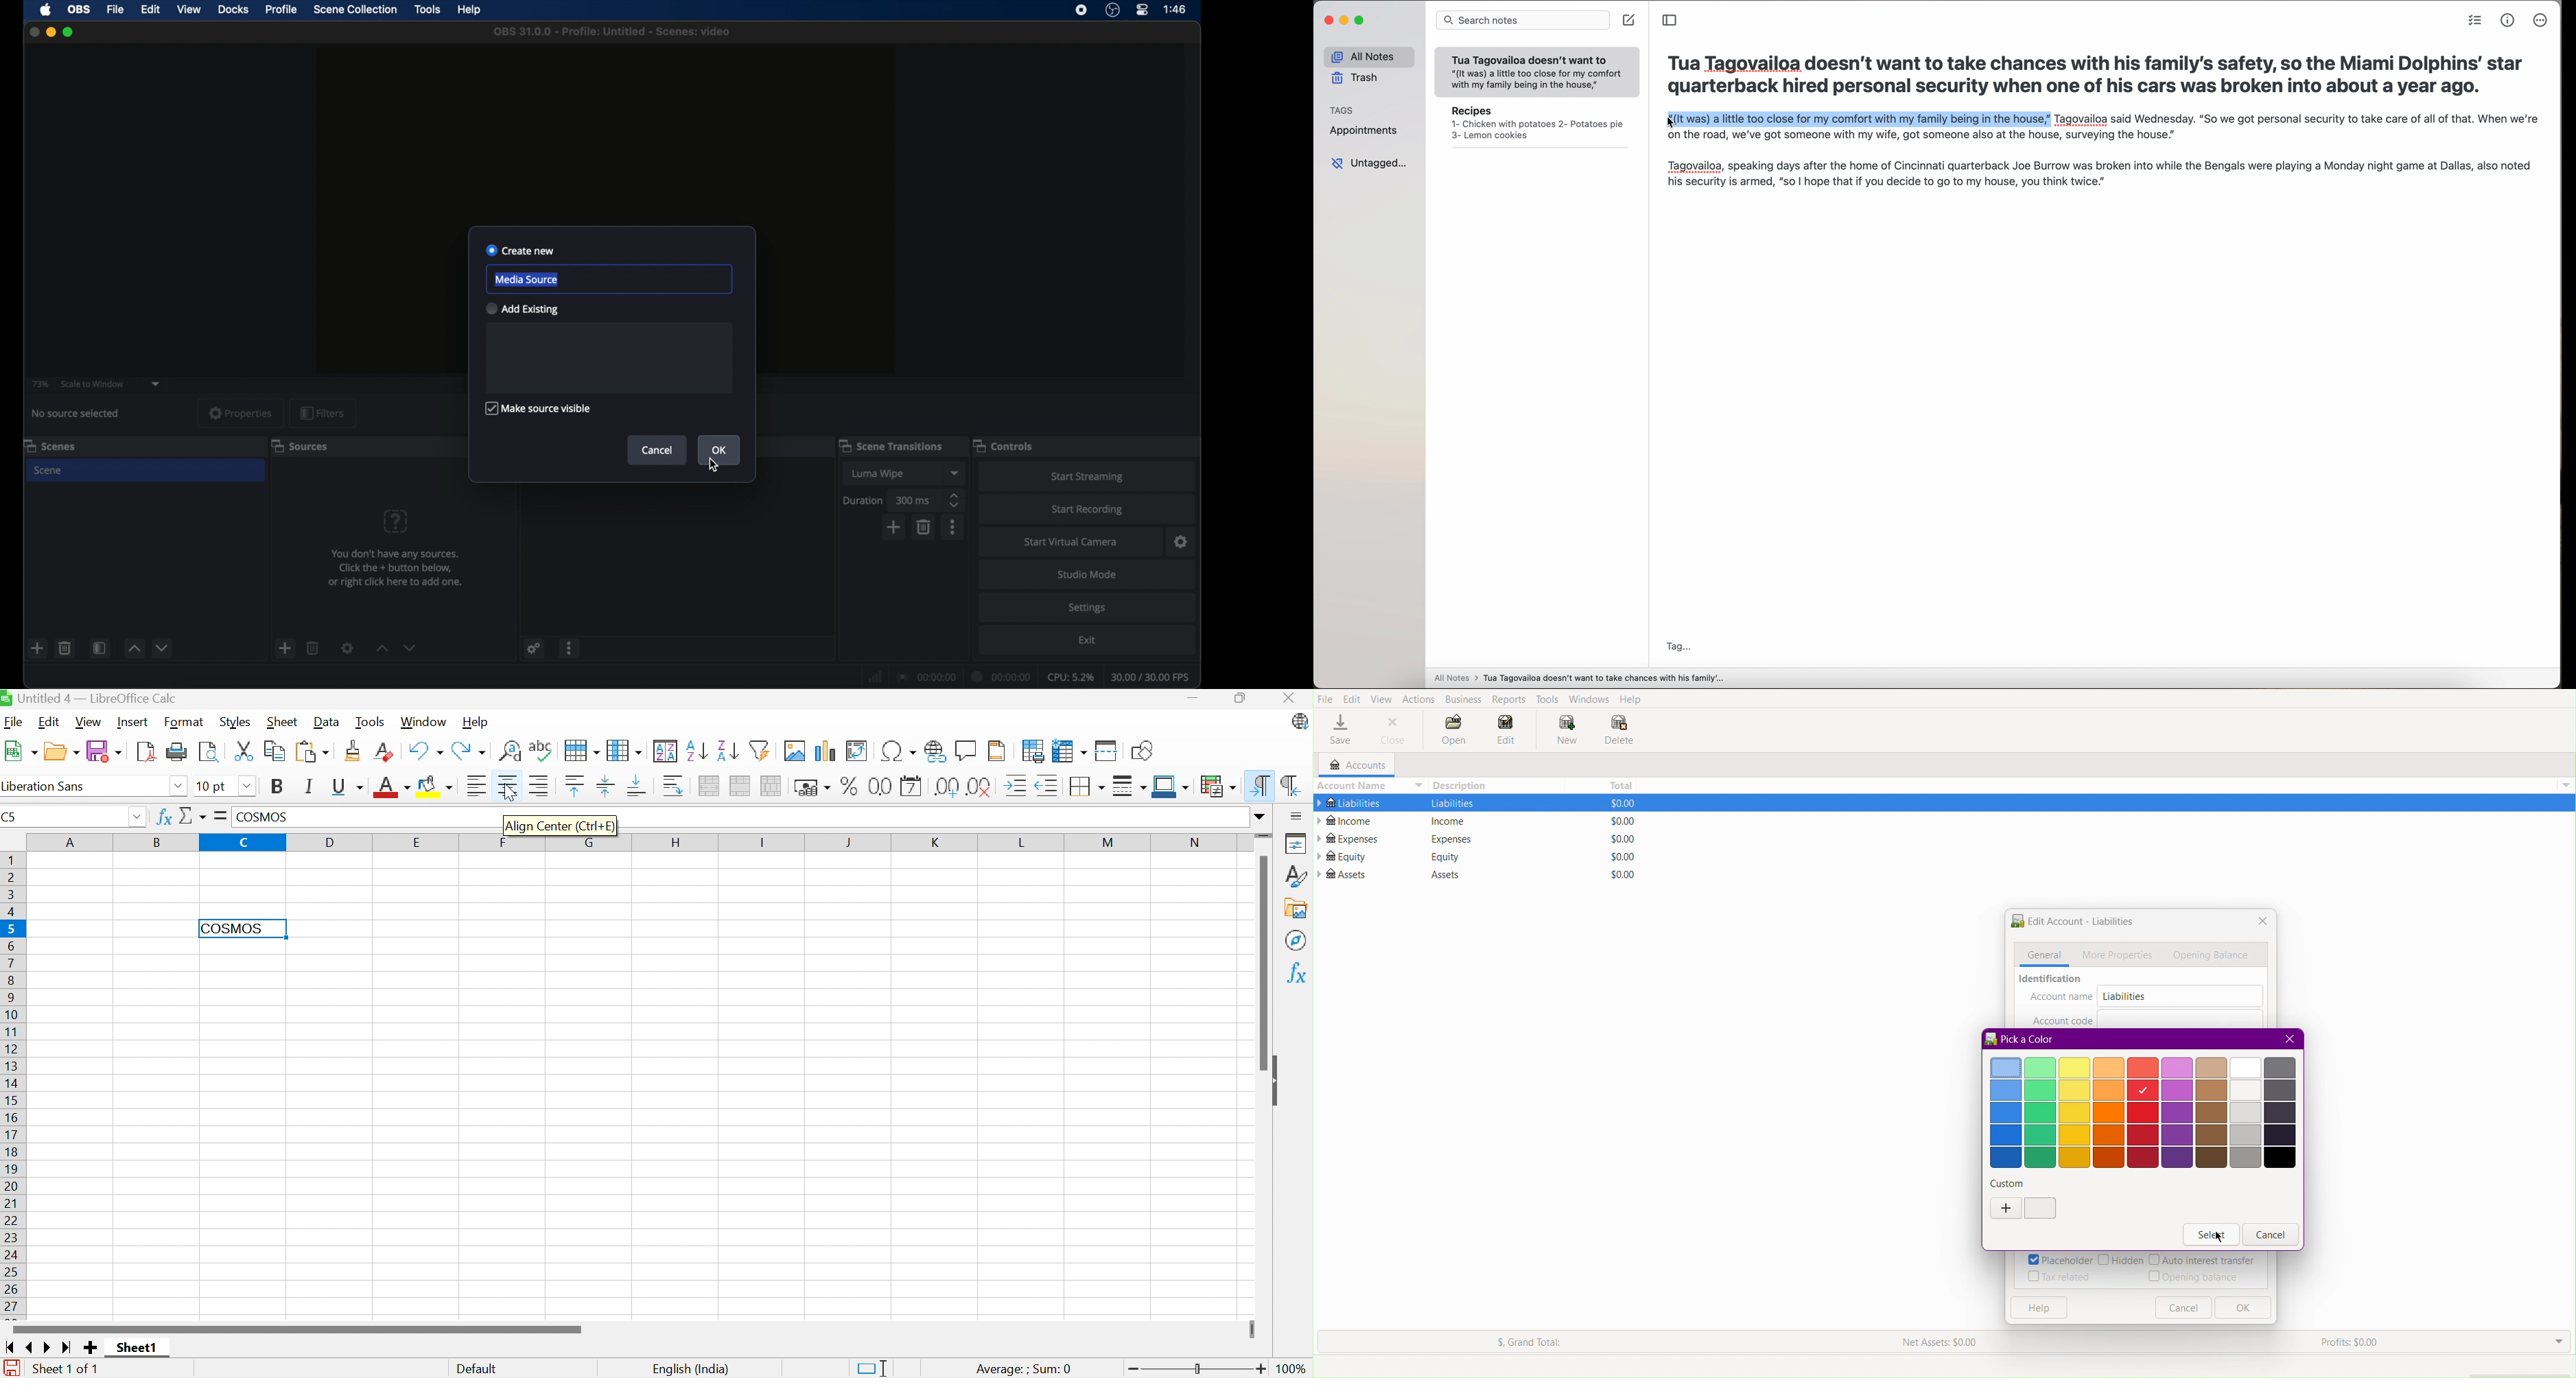 The height and width of the screenshot is (1400, 2576). I want to click on increment, so click(135, 648).